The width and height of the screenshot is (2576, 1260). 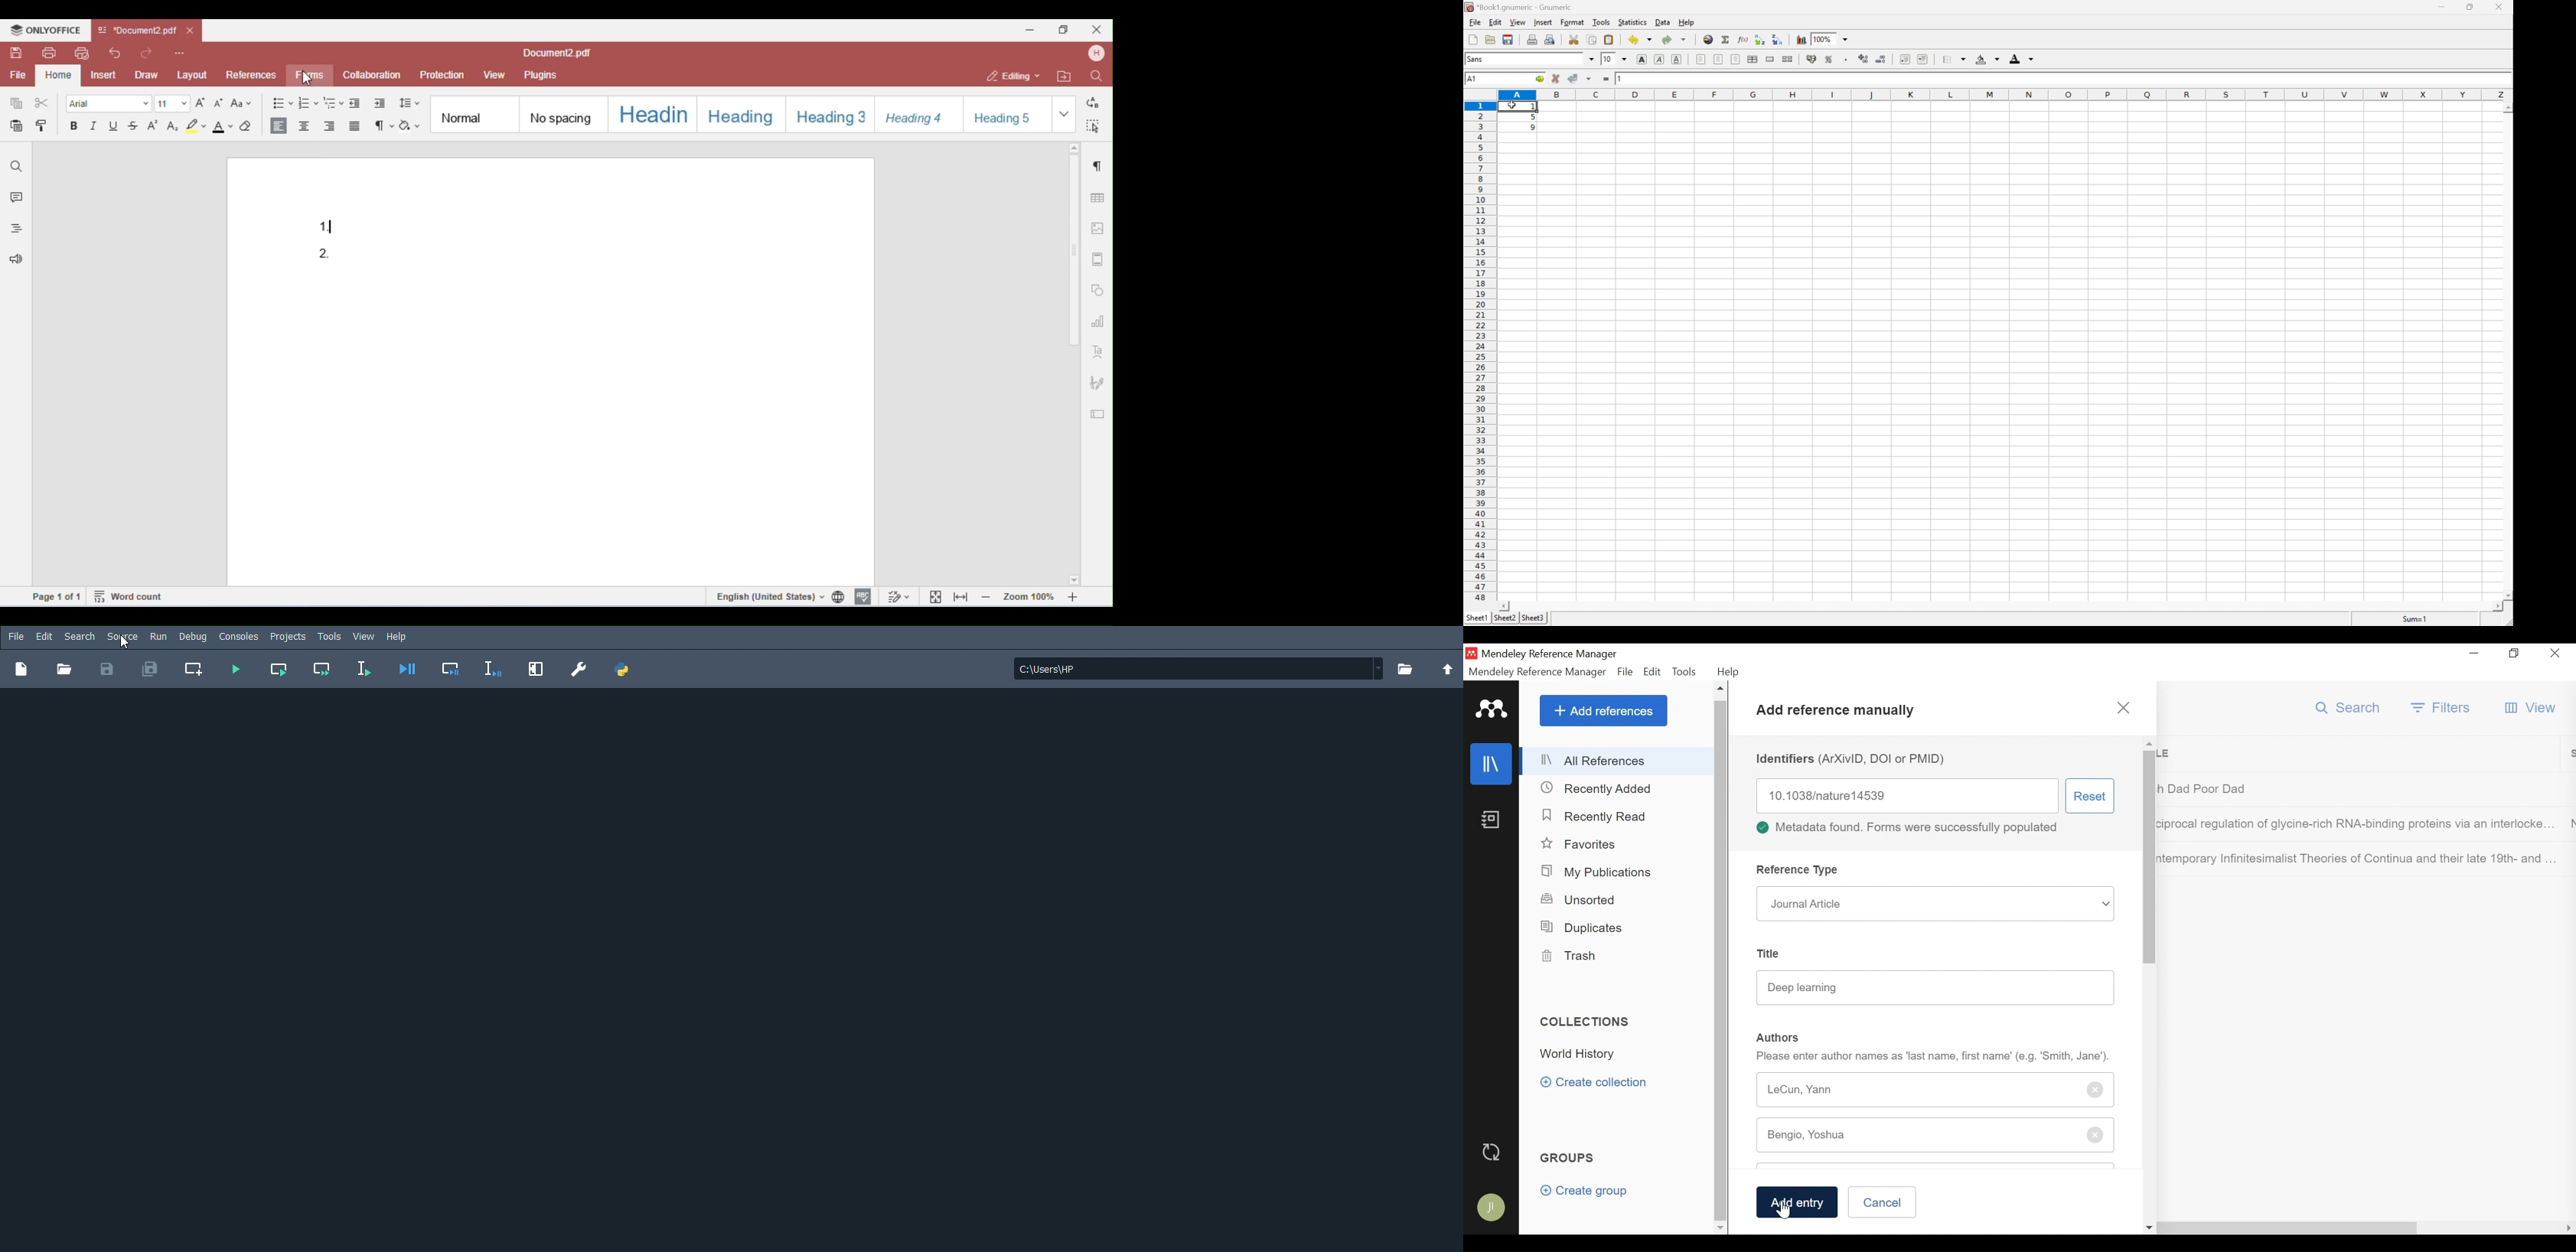 What do you see at coordinates (2556, 654) in the screenshot?
I see `Close` at bounding box center [2556, 654].